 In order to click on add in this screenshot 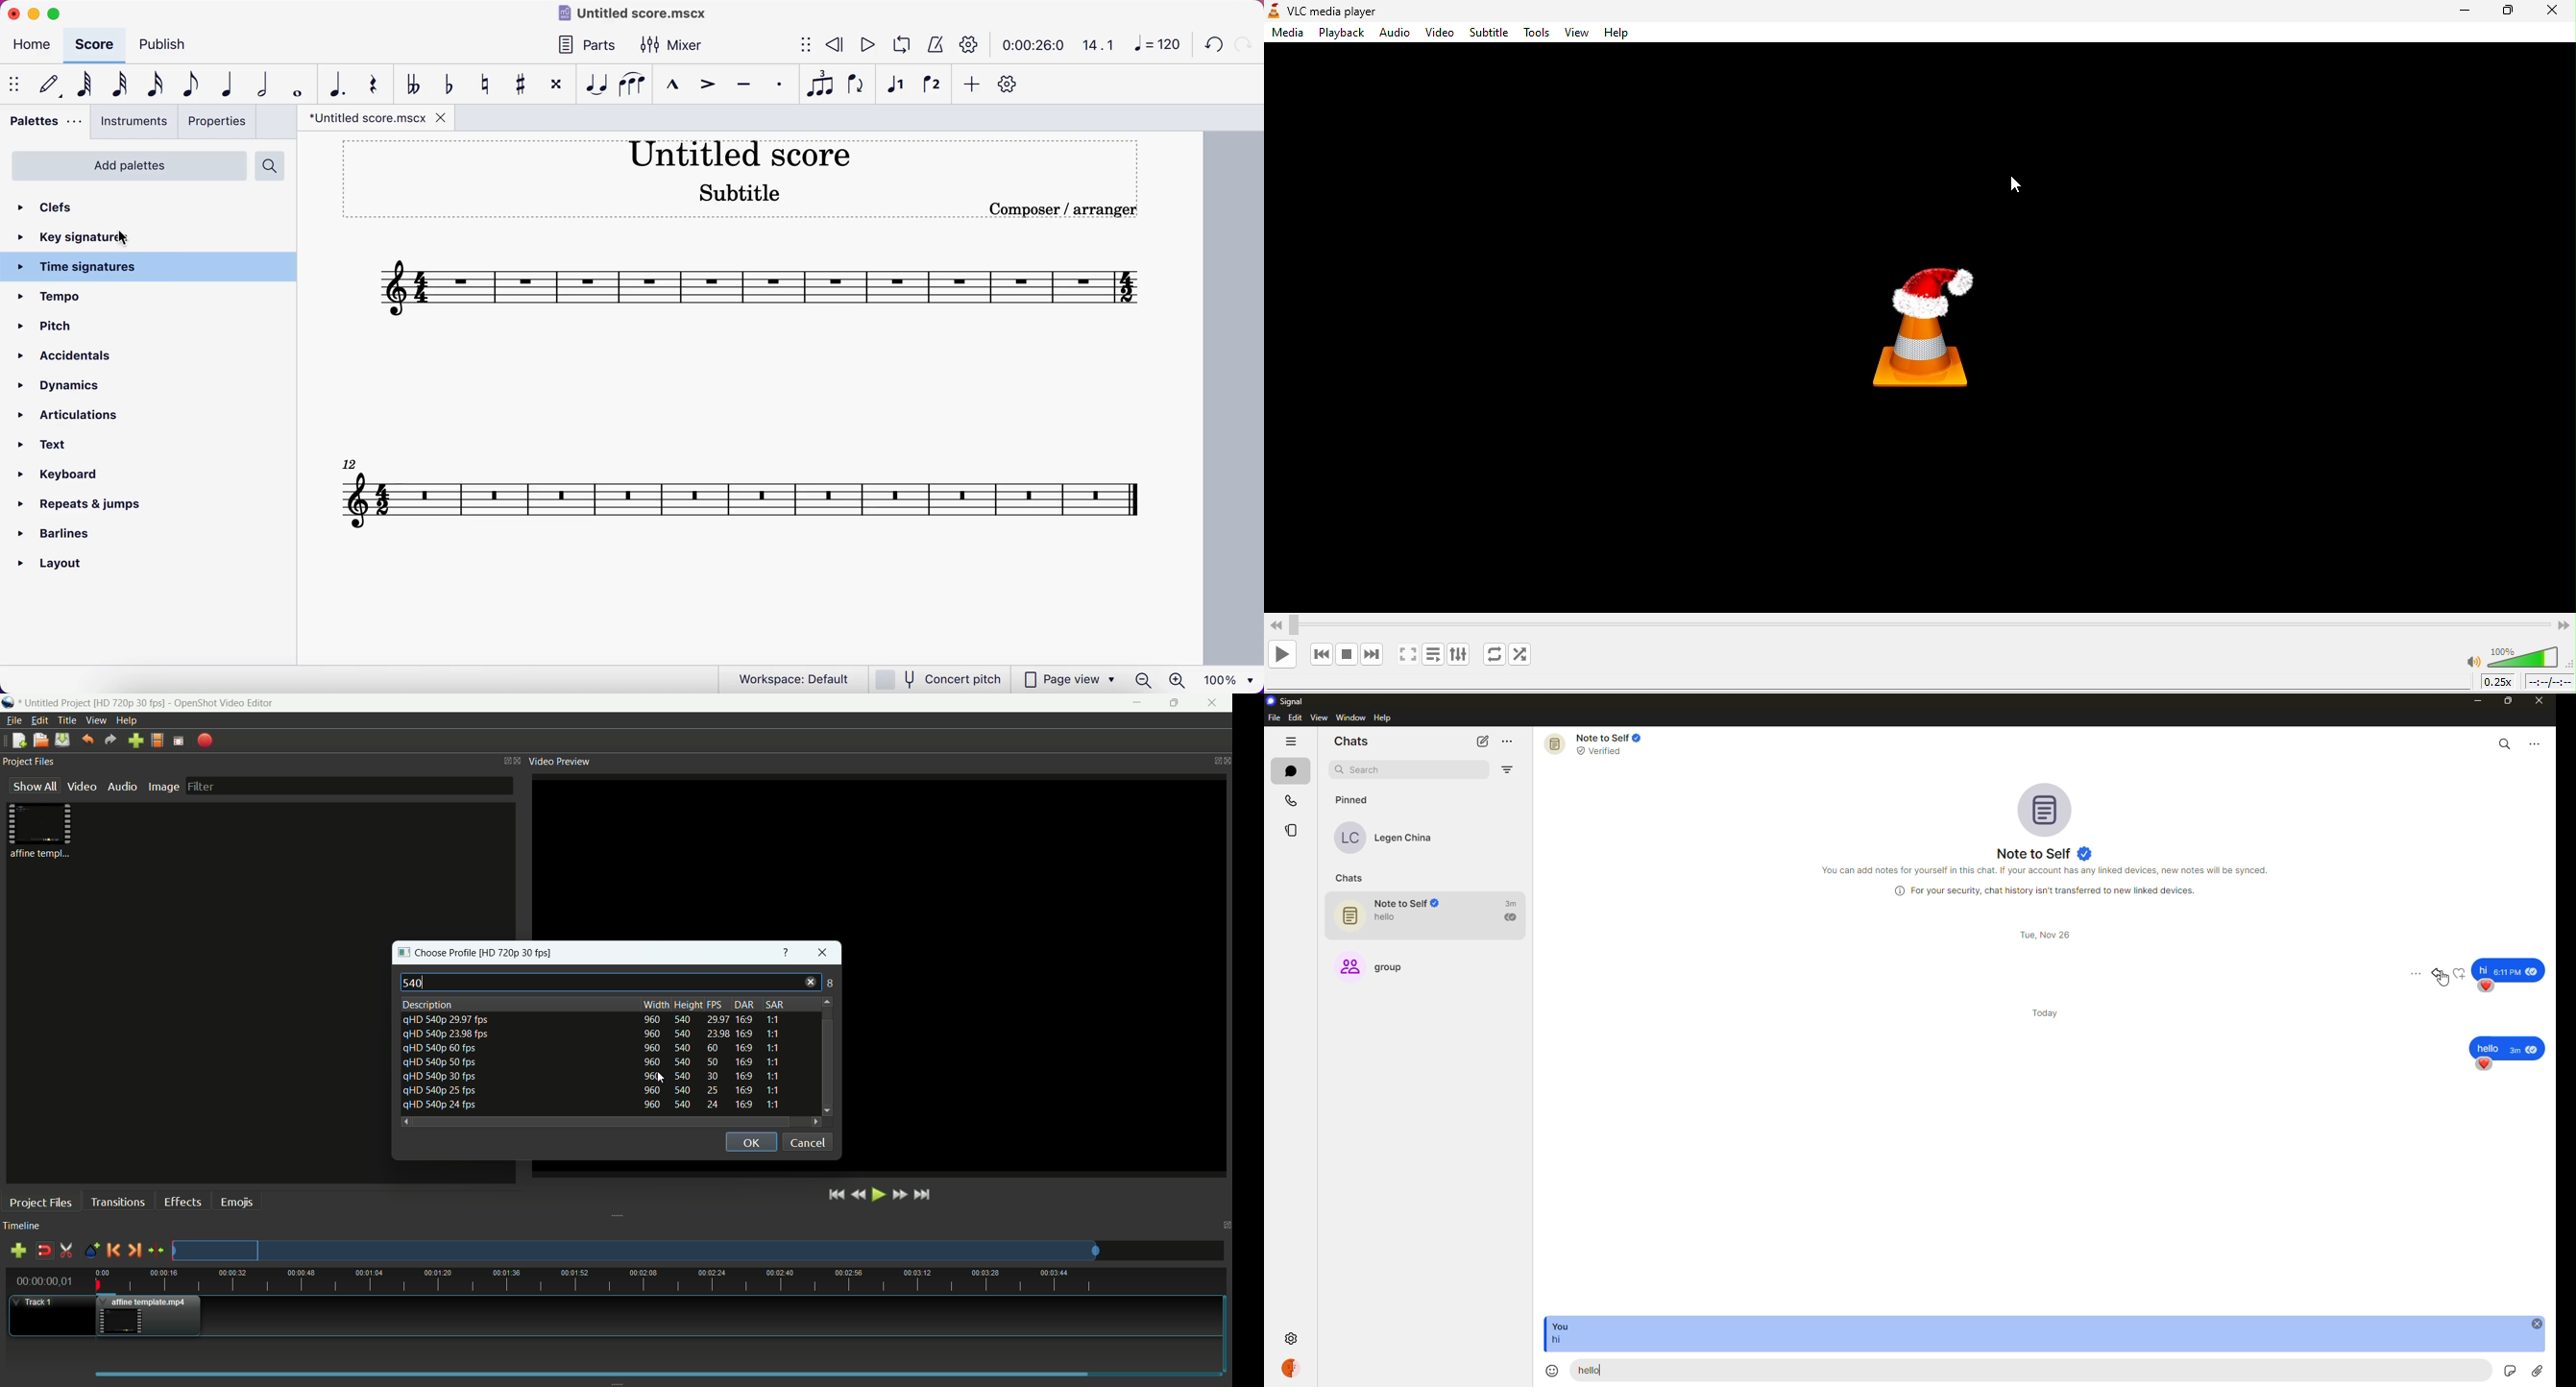, I will do `click(973, 83)`.